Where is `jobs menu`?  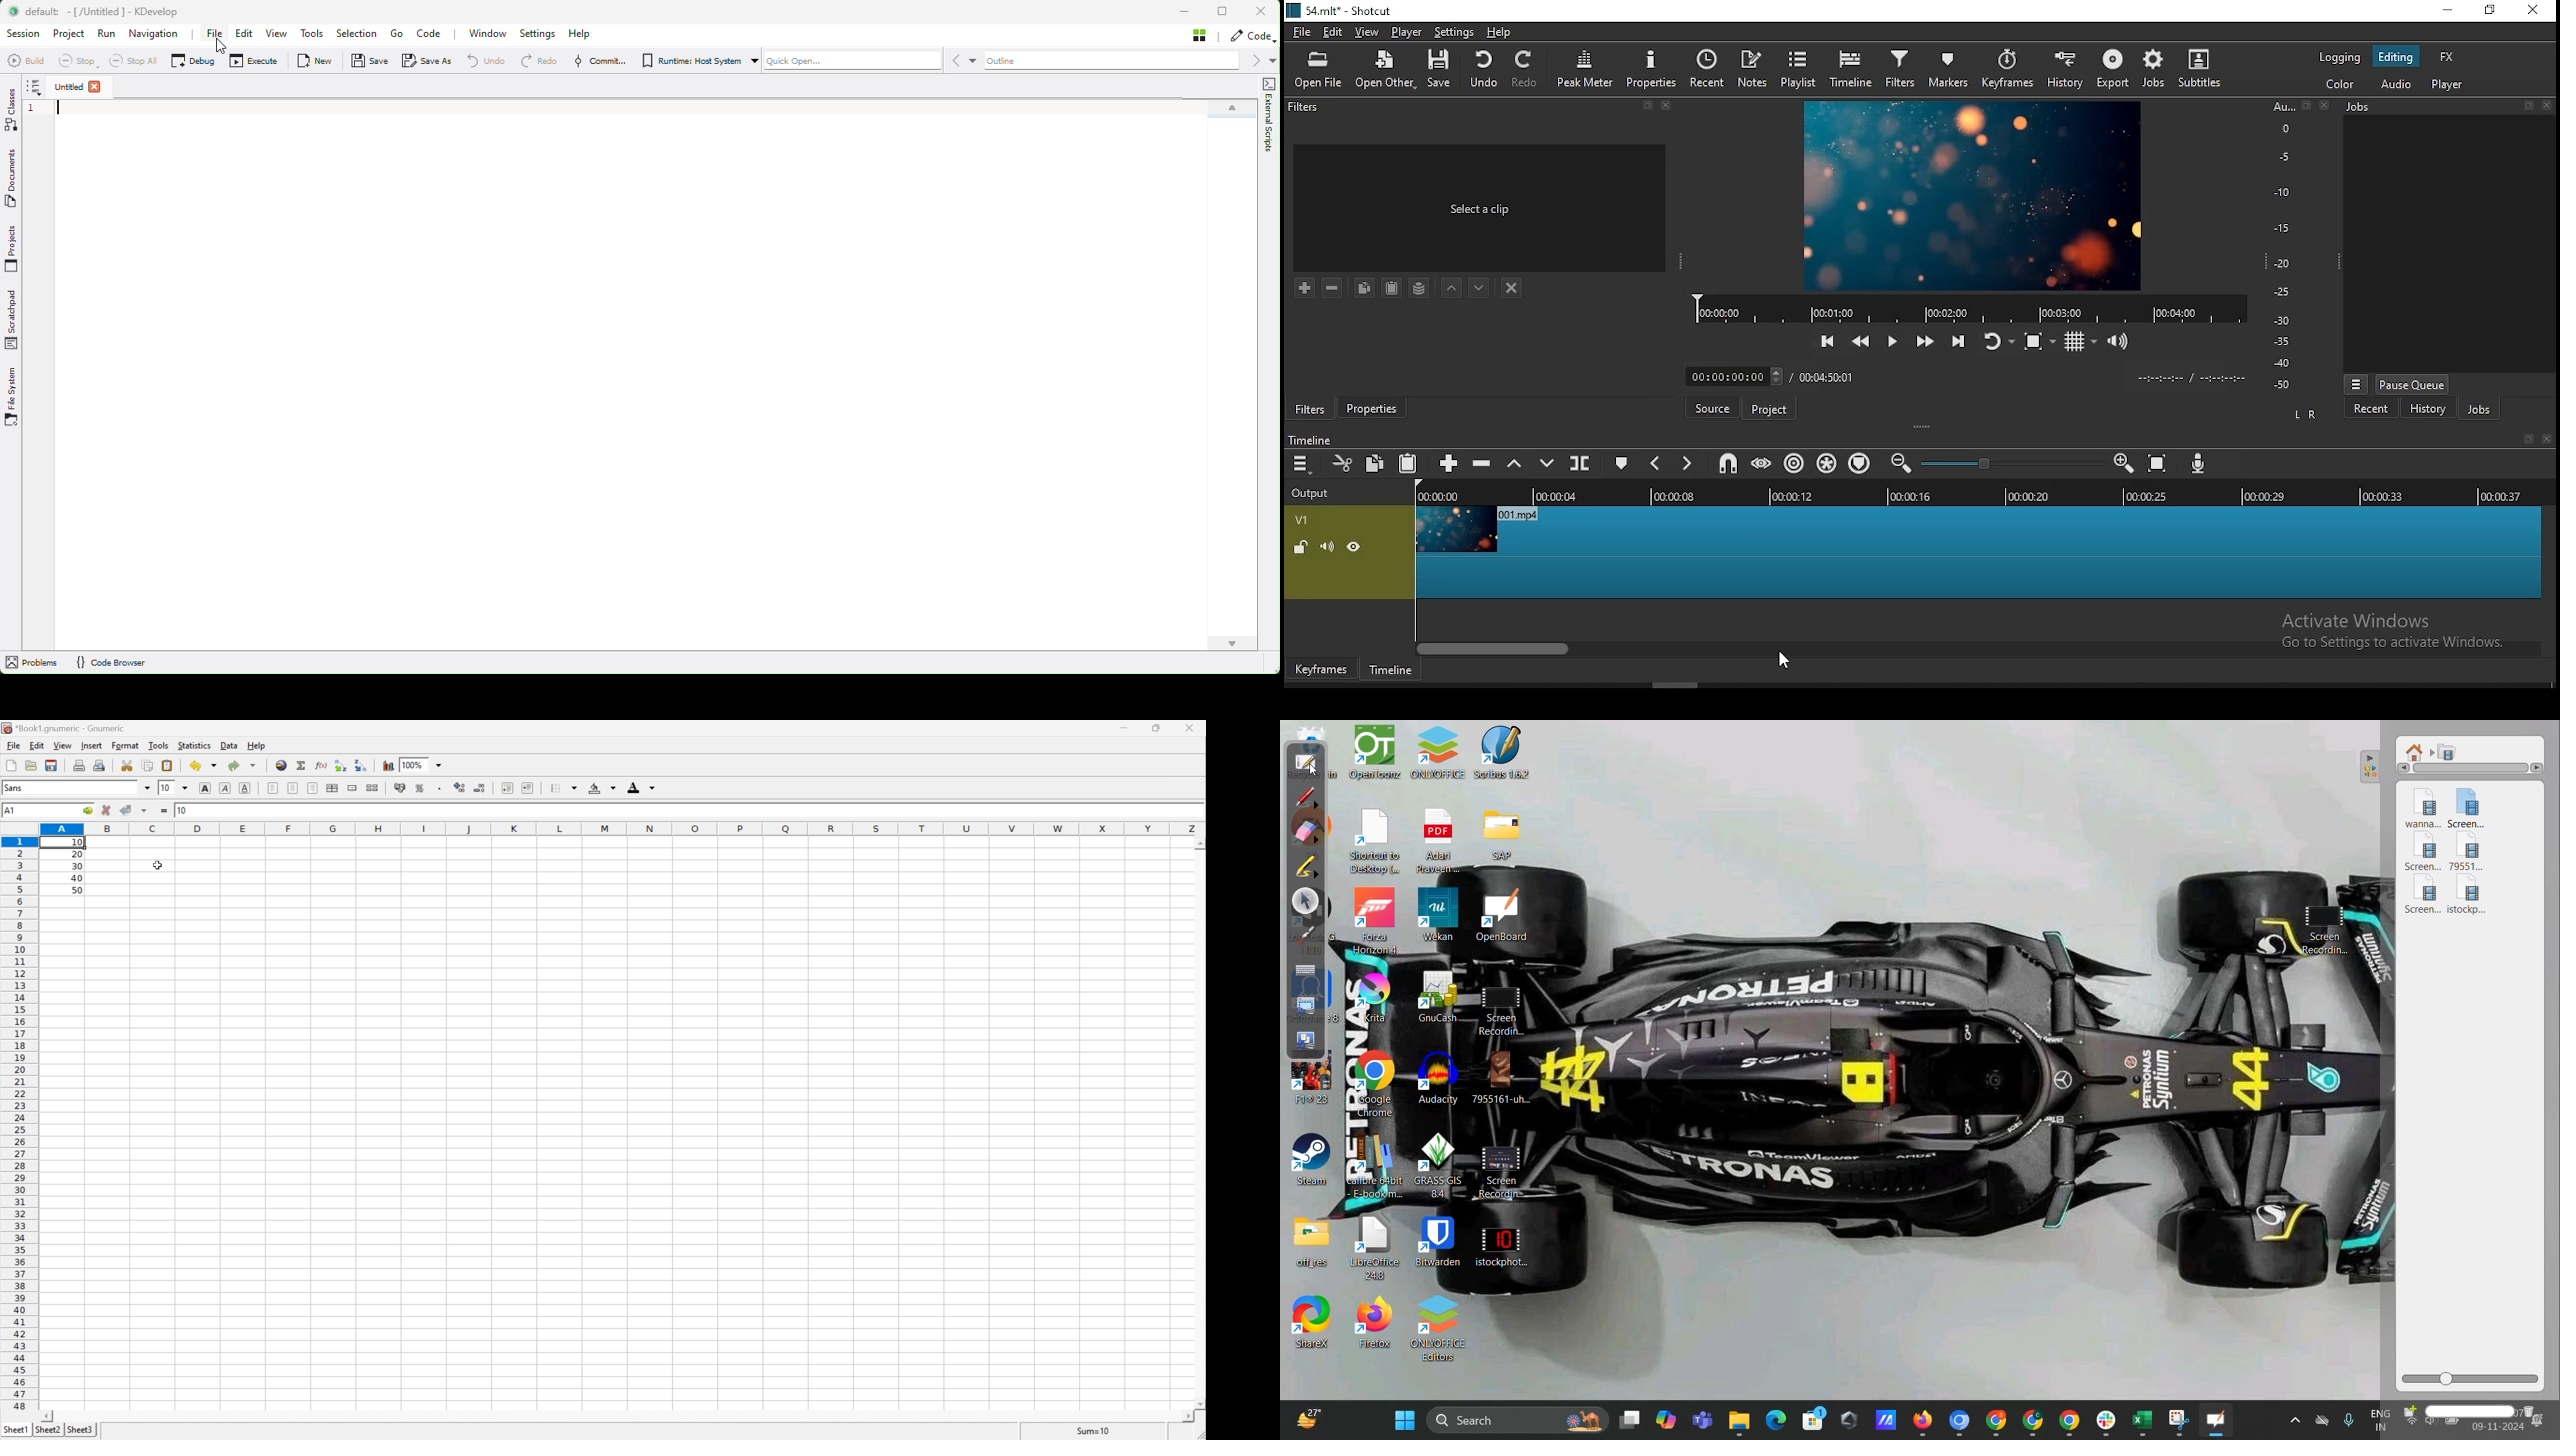 jobs menu is located at coordinates (2357, 386).